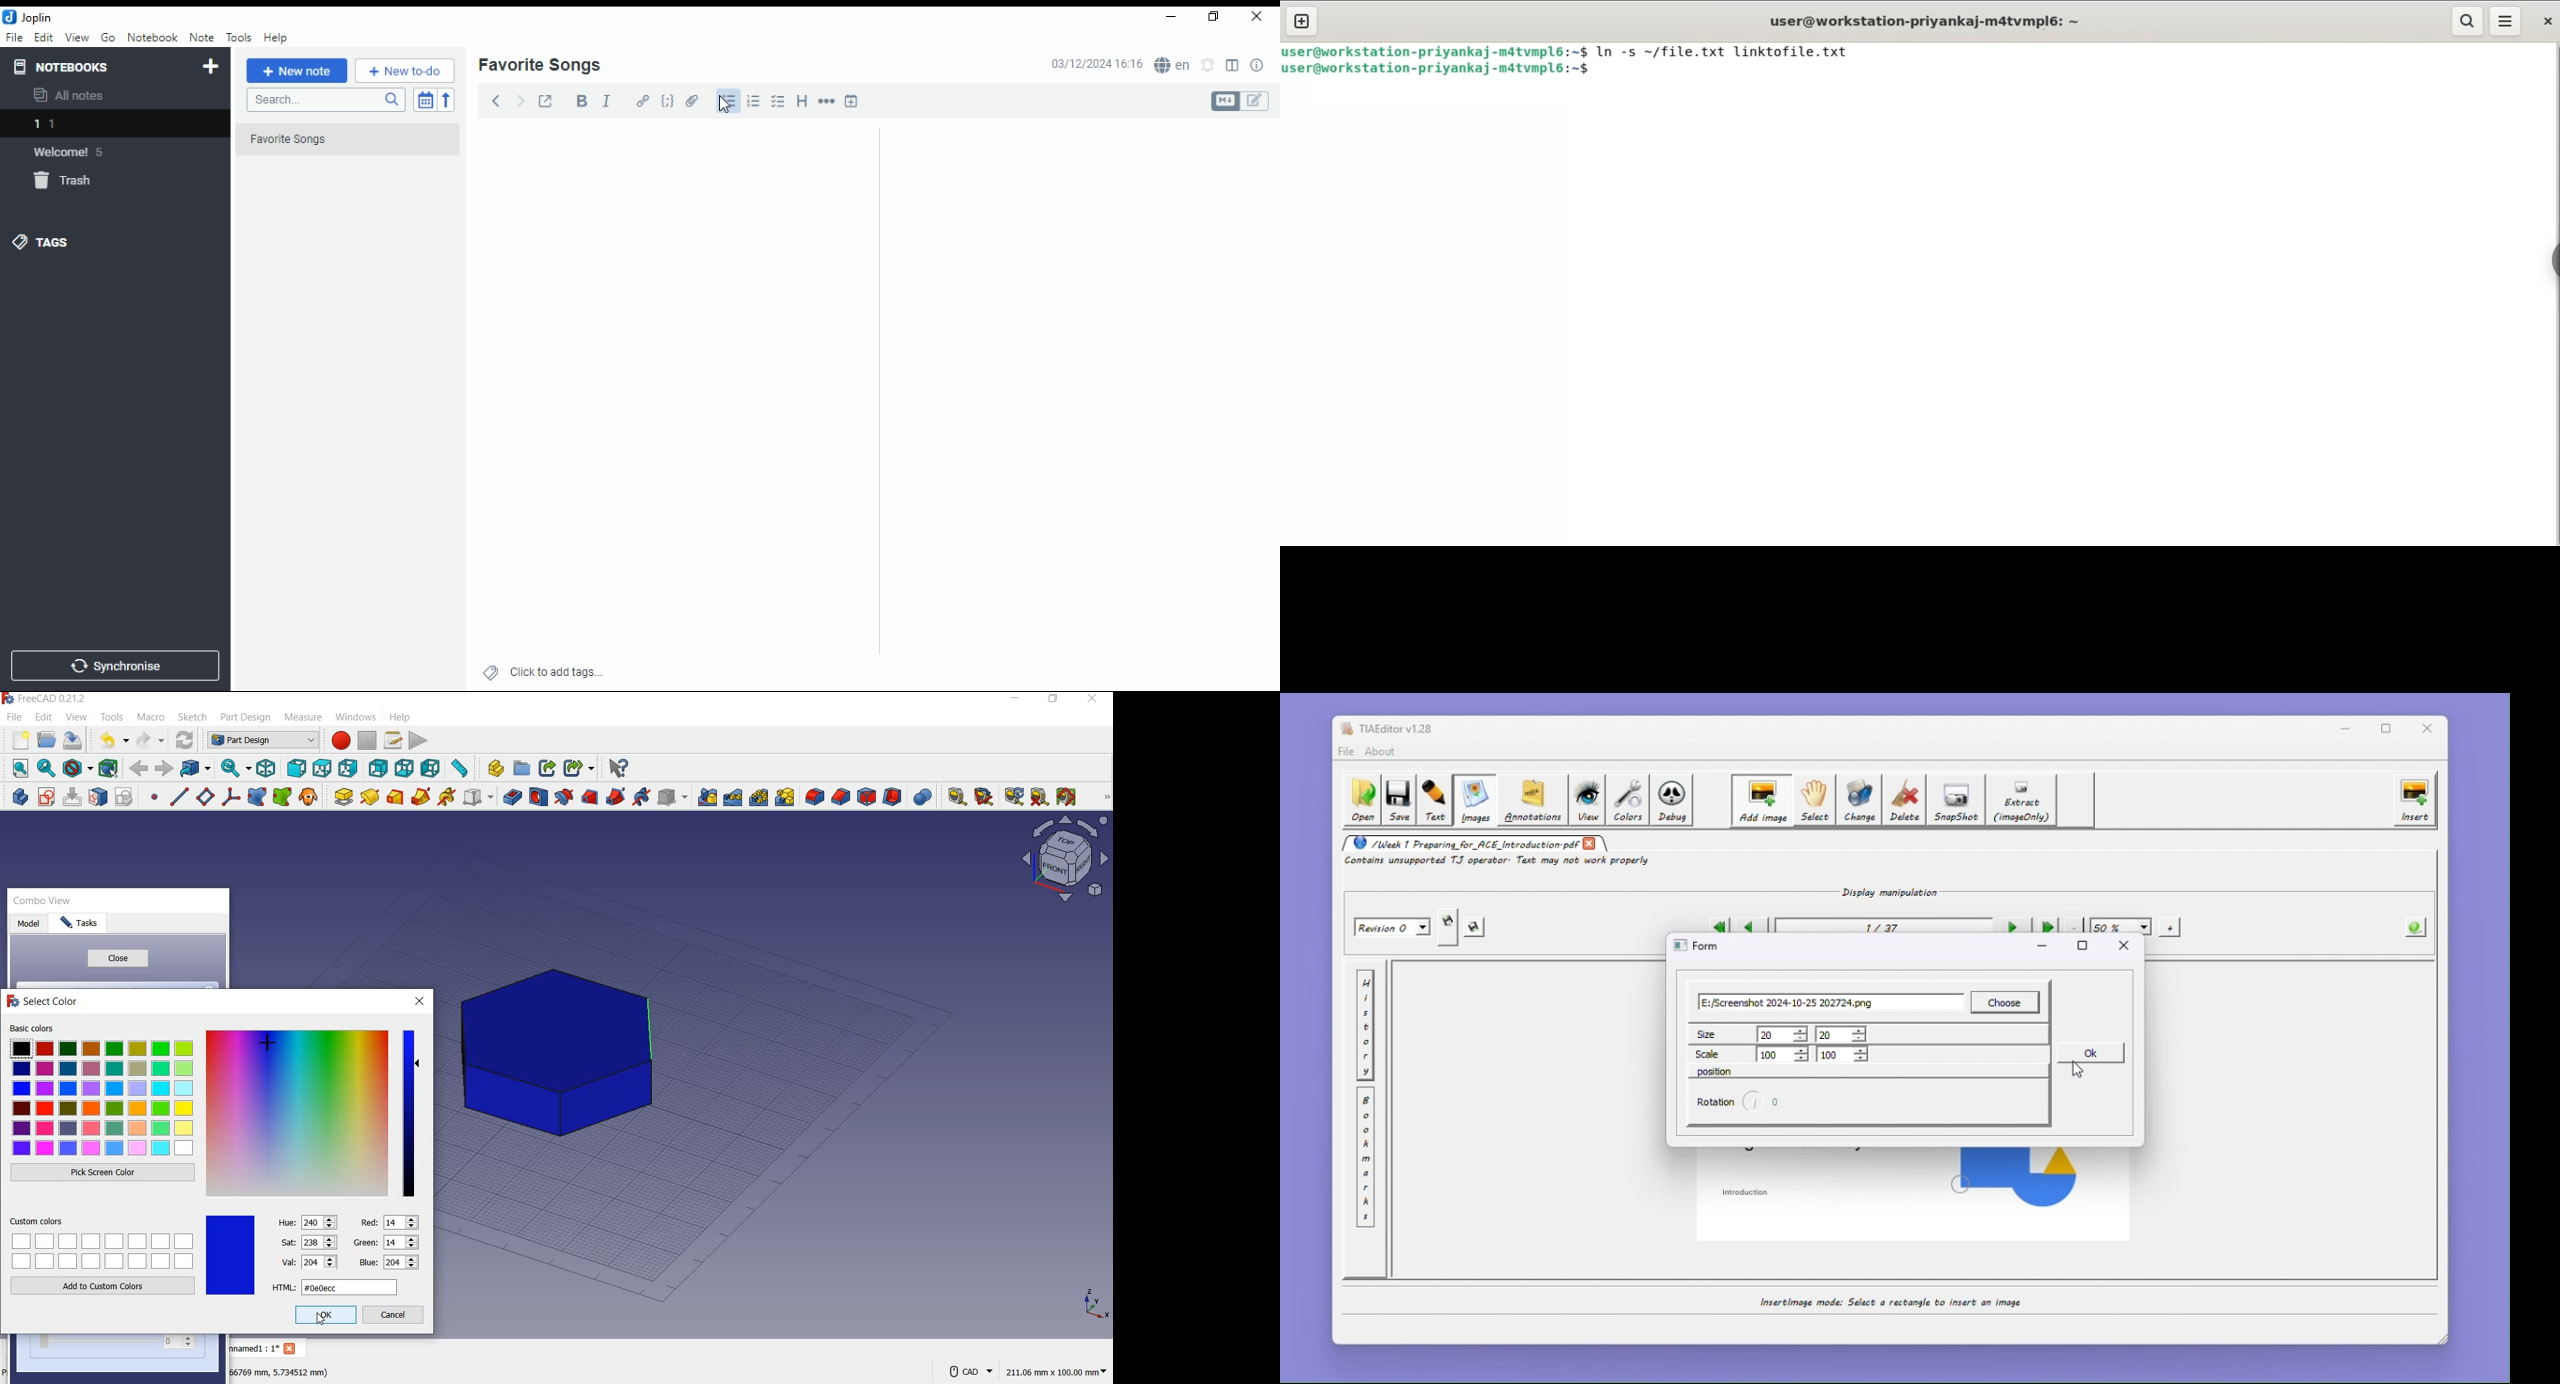 Image resolution: width=2576 pixels, height=1400 pixels. What do you see at coordinates (151, 717) in the screenshot?
I see `macro` at bounding box center [151, 717].